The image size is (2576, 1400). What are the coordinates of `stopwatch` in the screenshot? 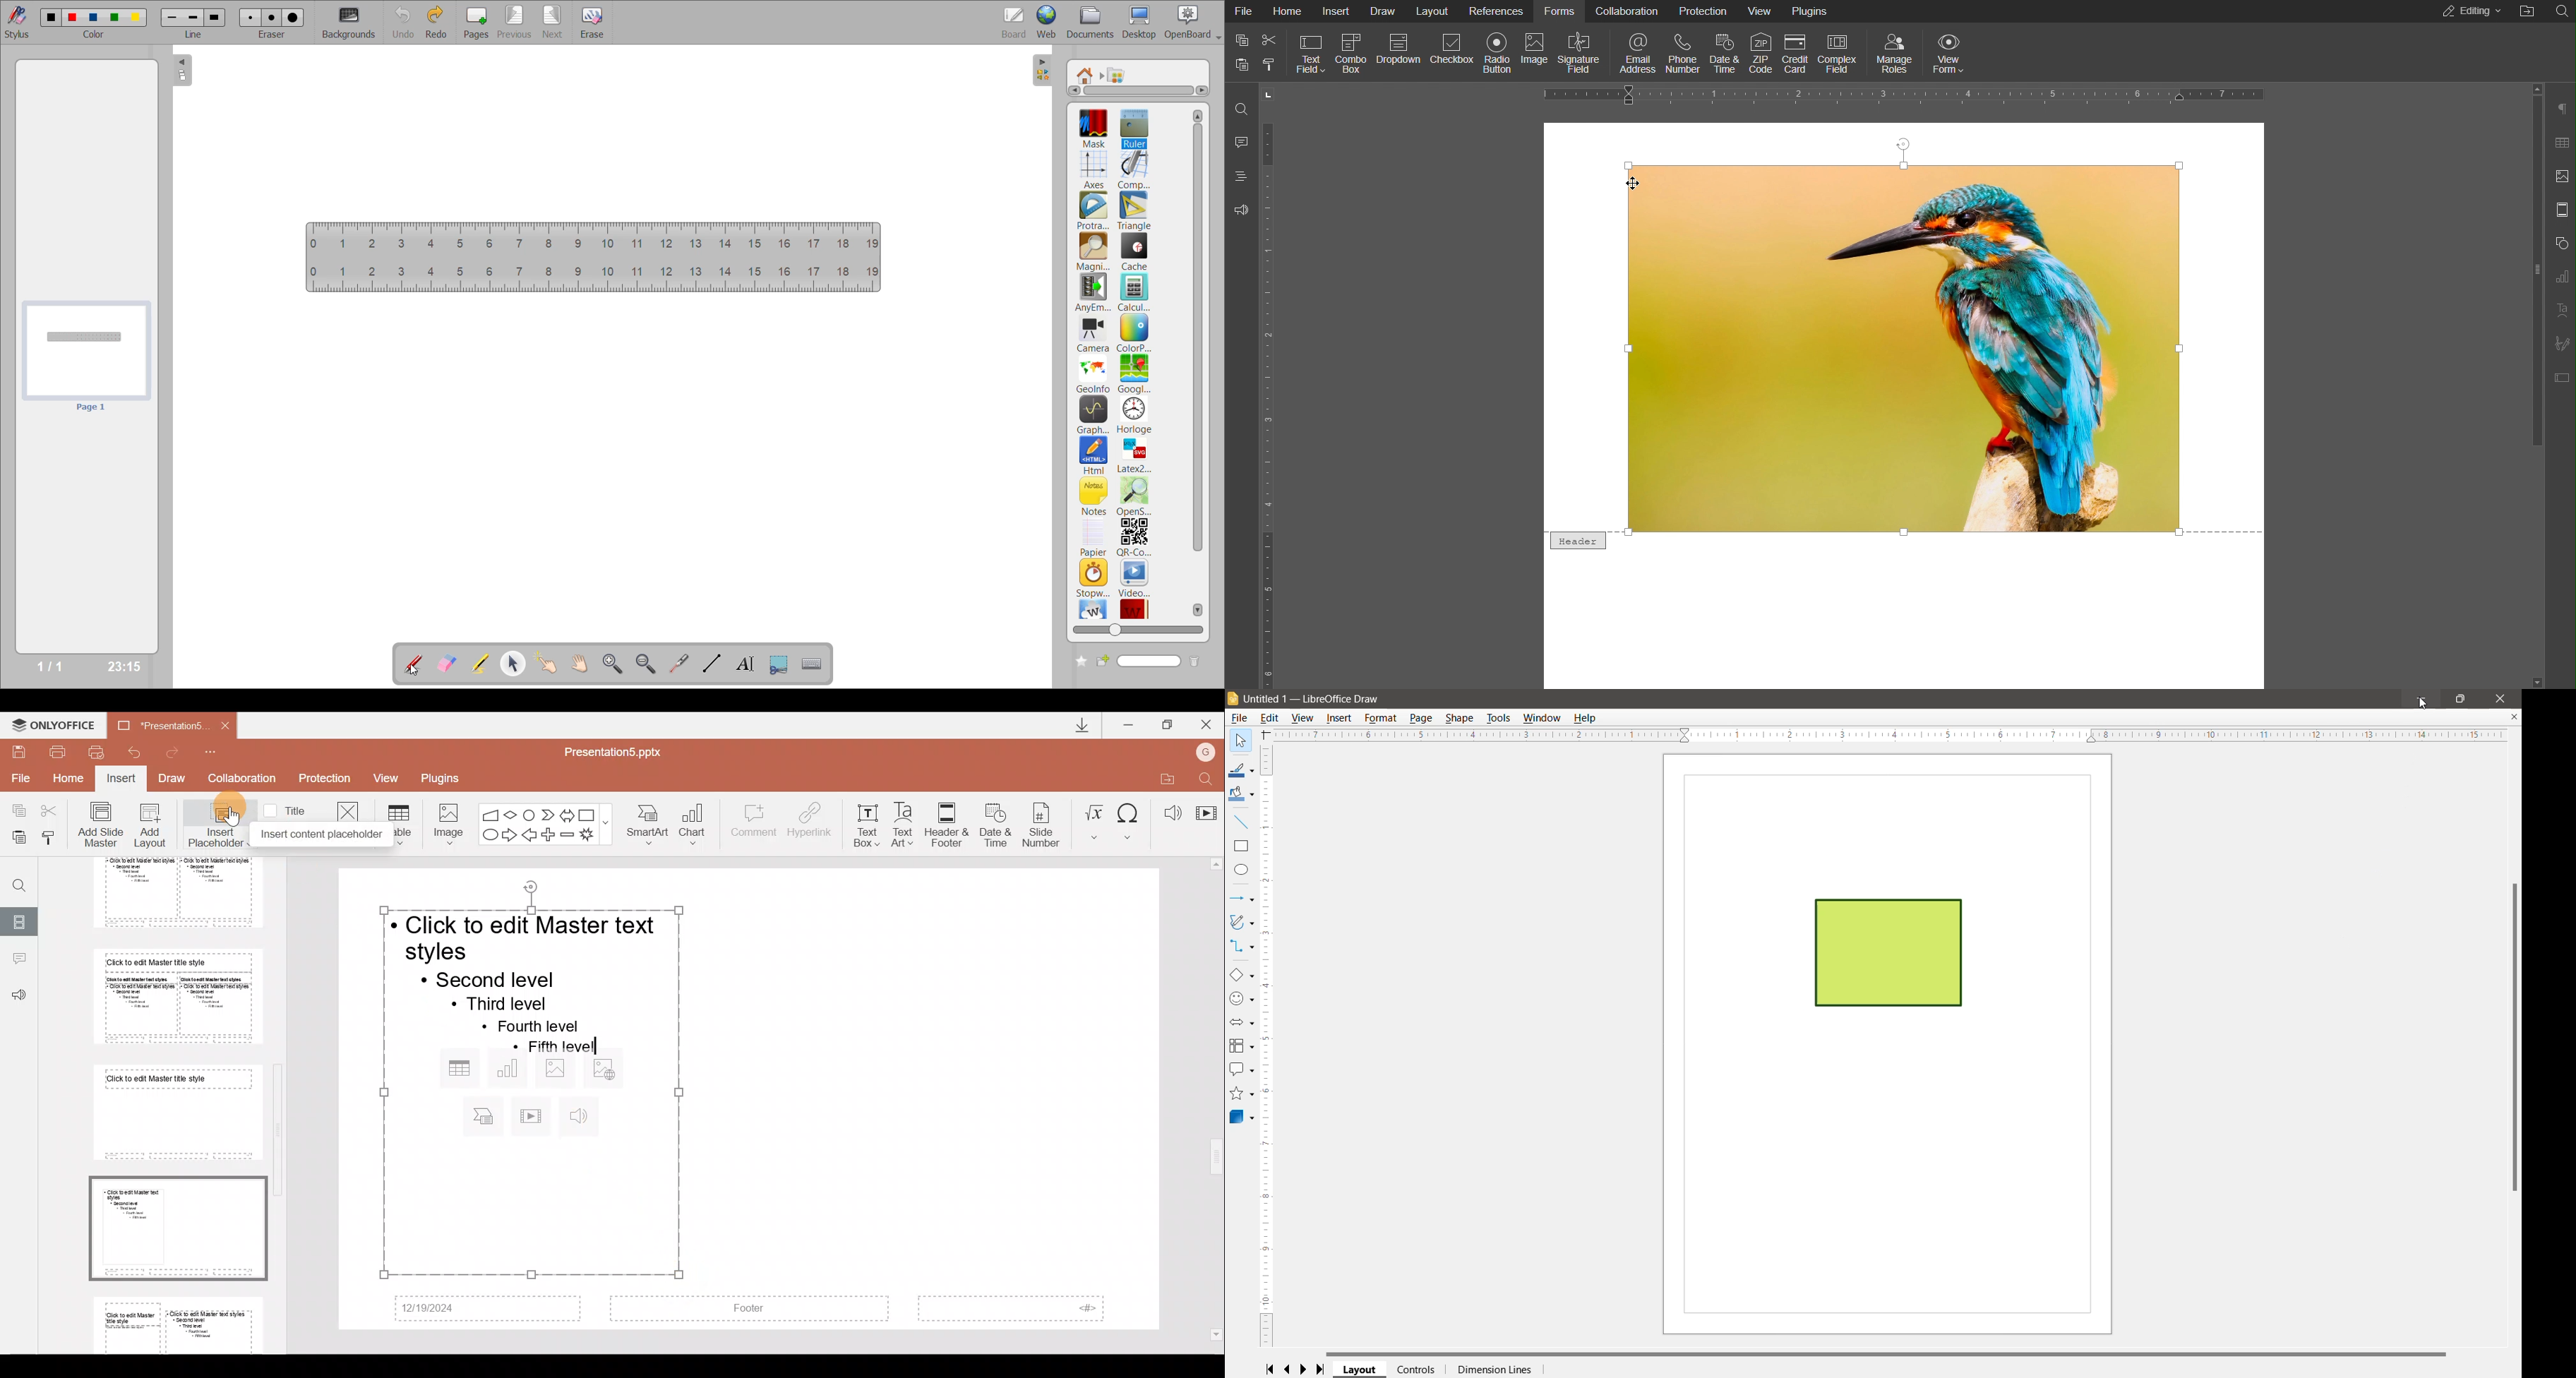 It's located at (1093, 577).